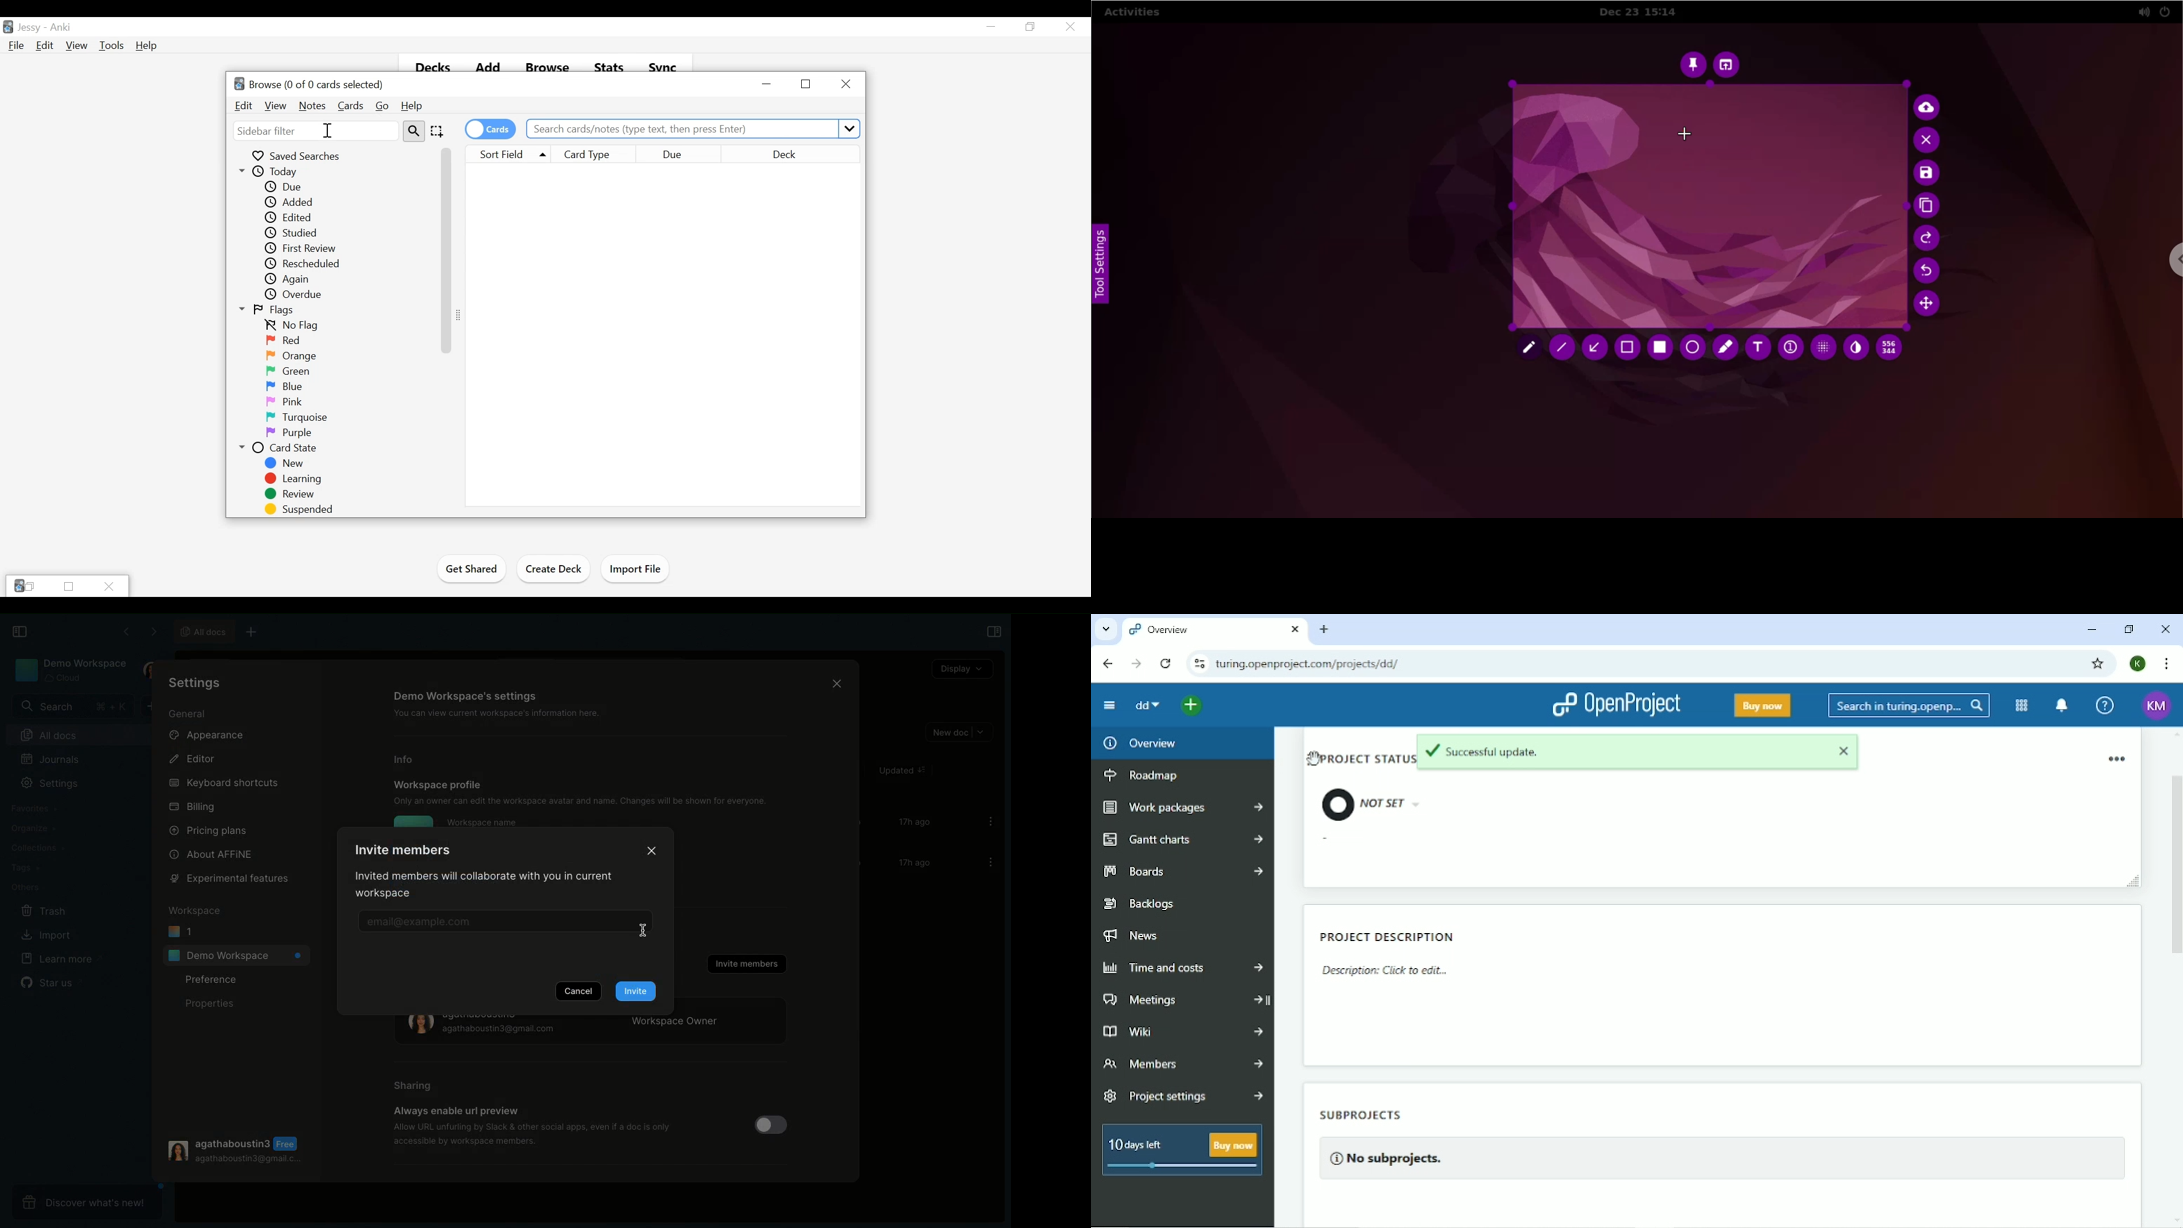 The image size is (2184, 1232). What do you see at coordinates (294, 478) in the screenshot?
I see `Learning` at bounding box center [294, 478].